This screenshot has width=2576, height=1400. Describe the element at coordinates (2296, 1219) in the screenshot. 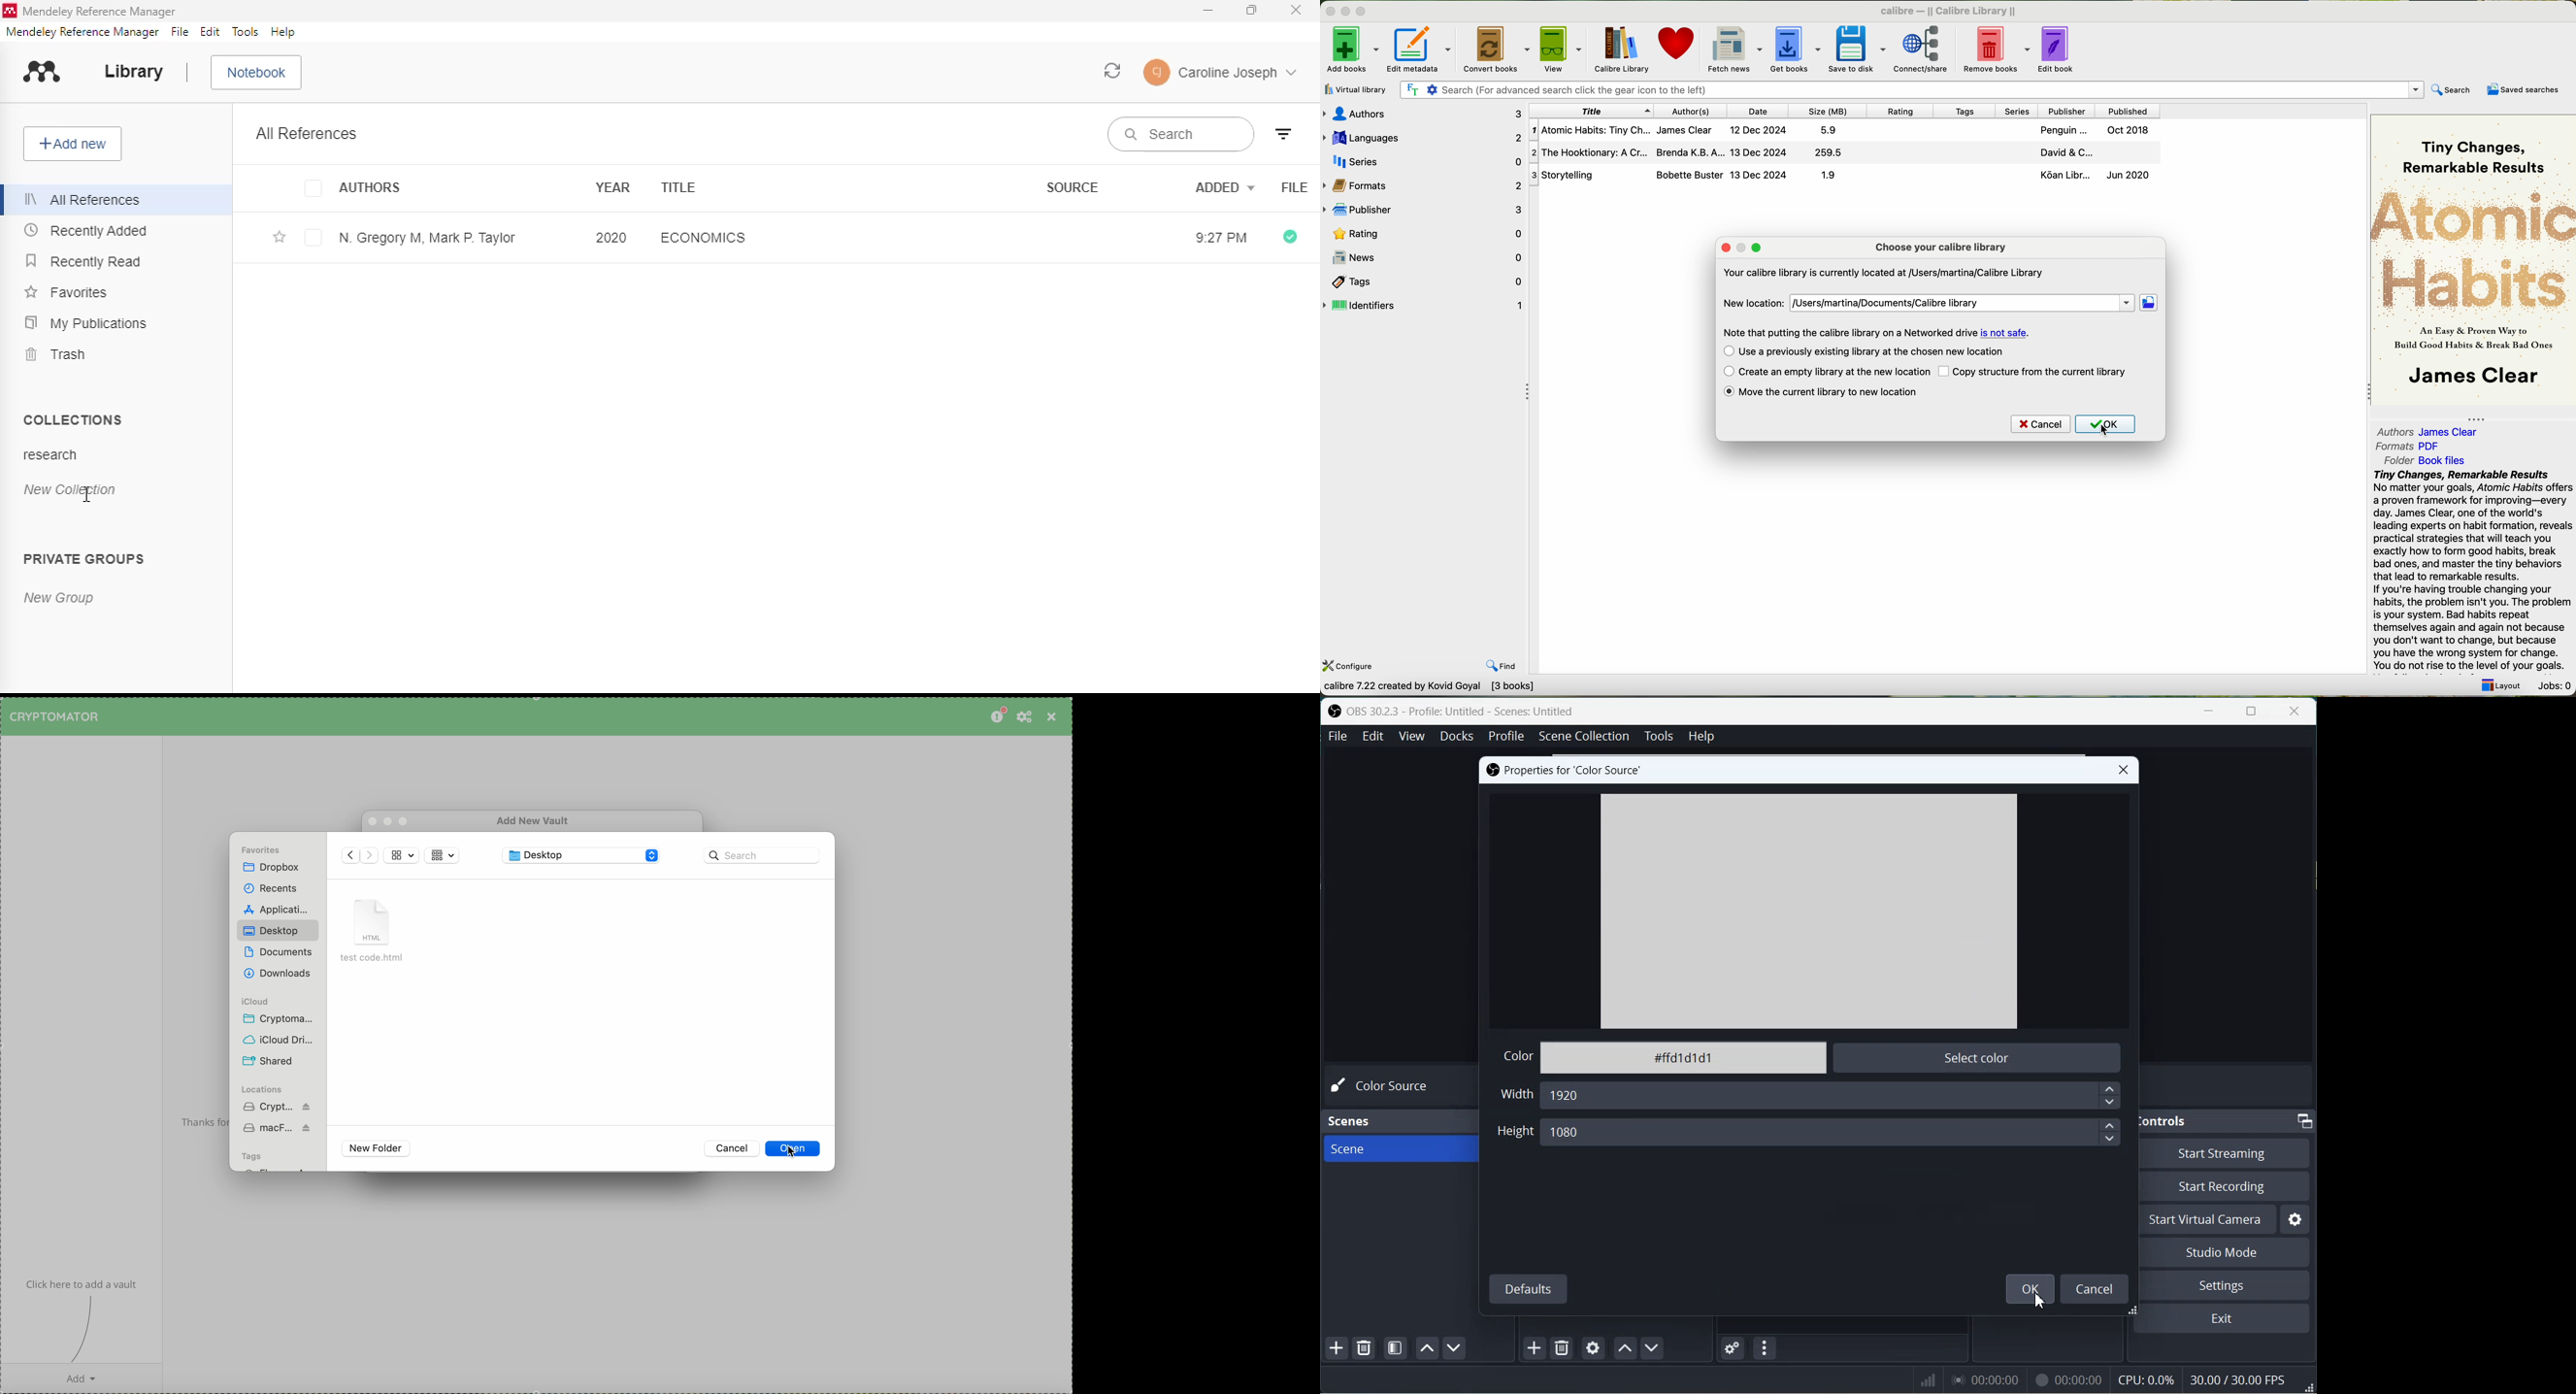

I see `Settings` at that location.